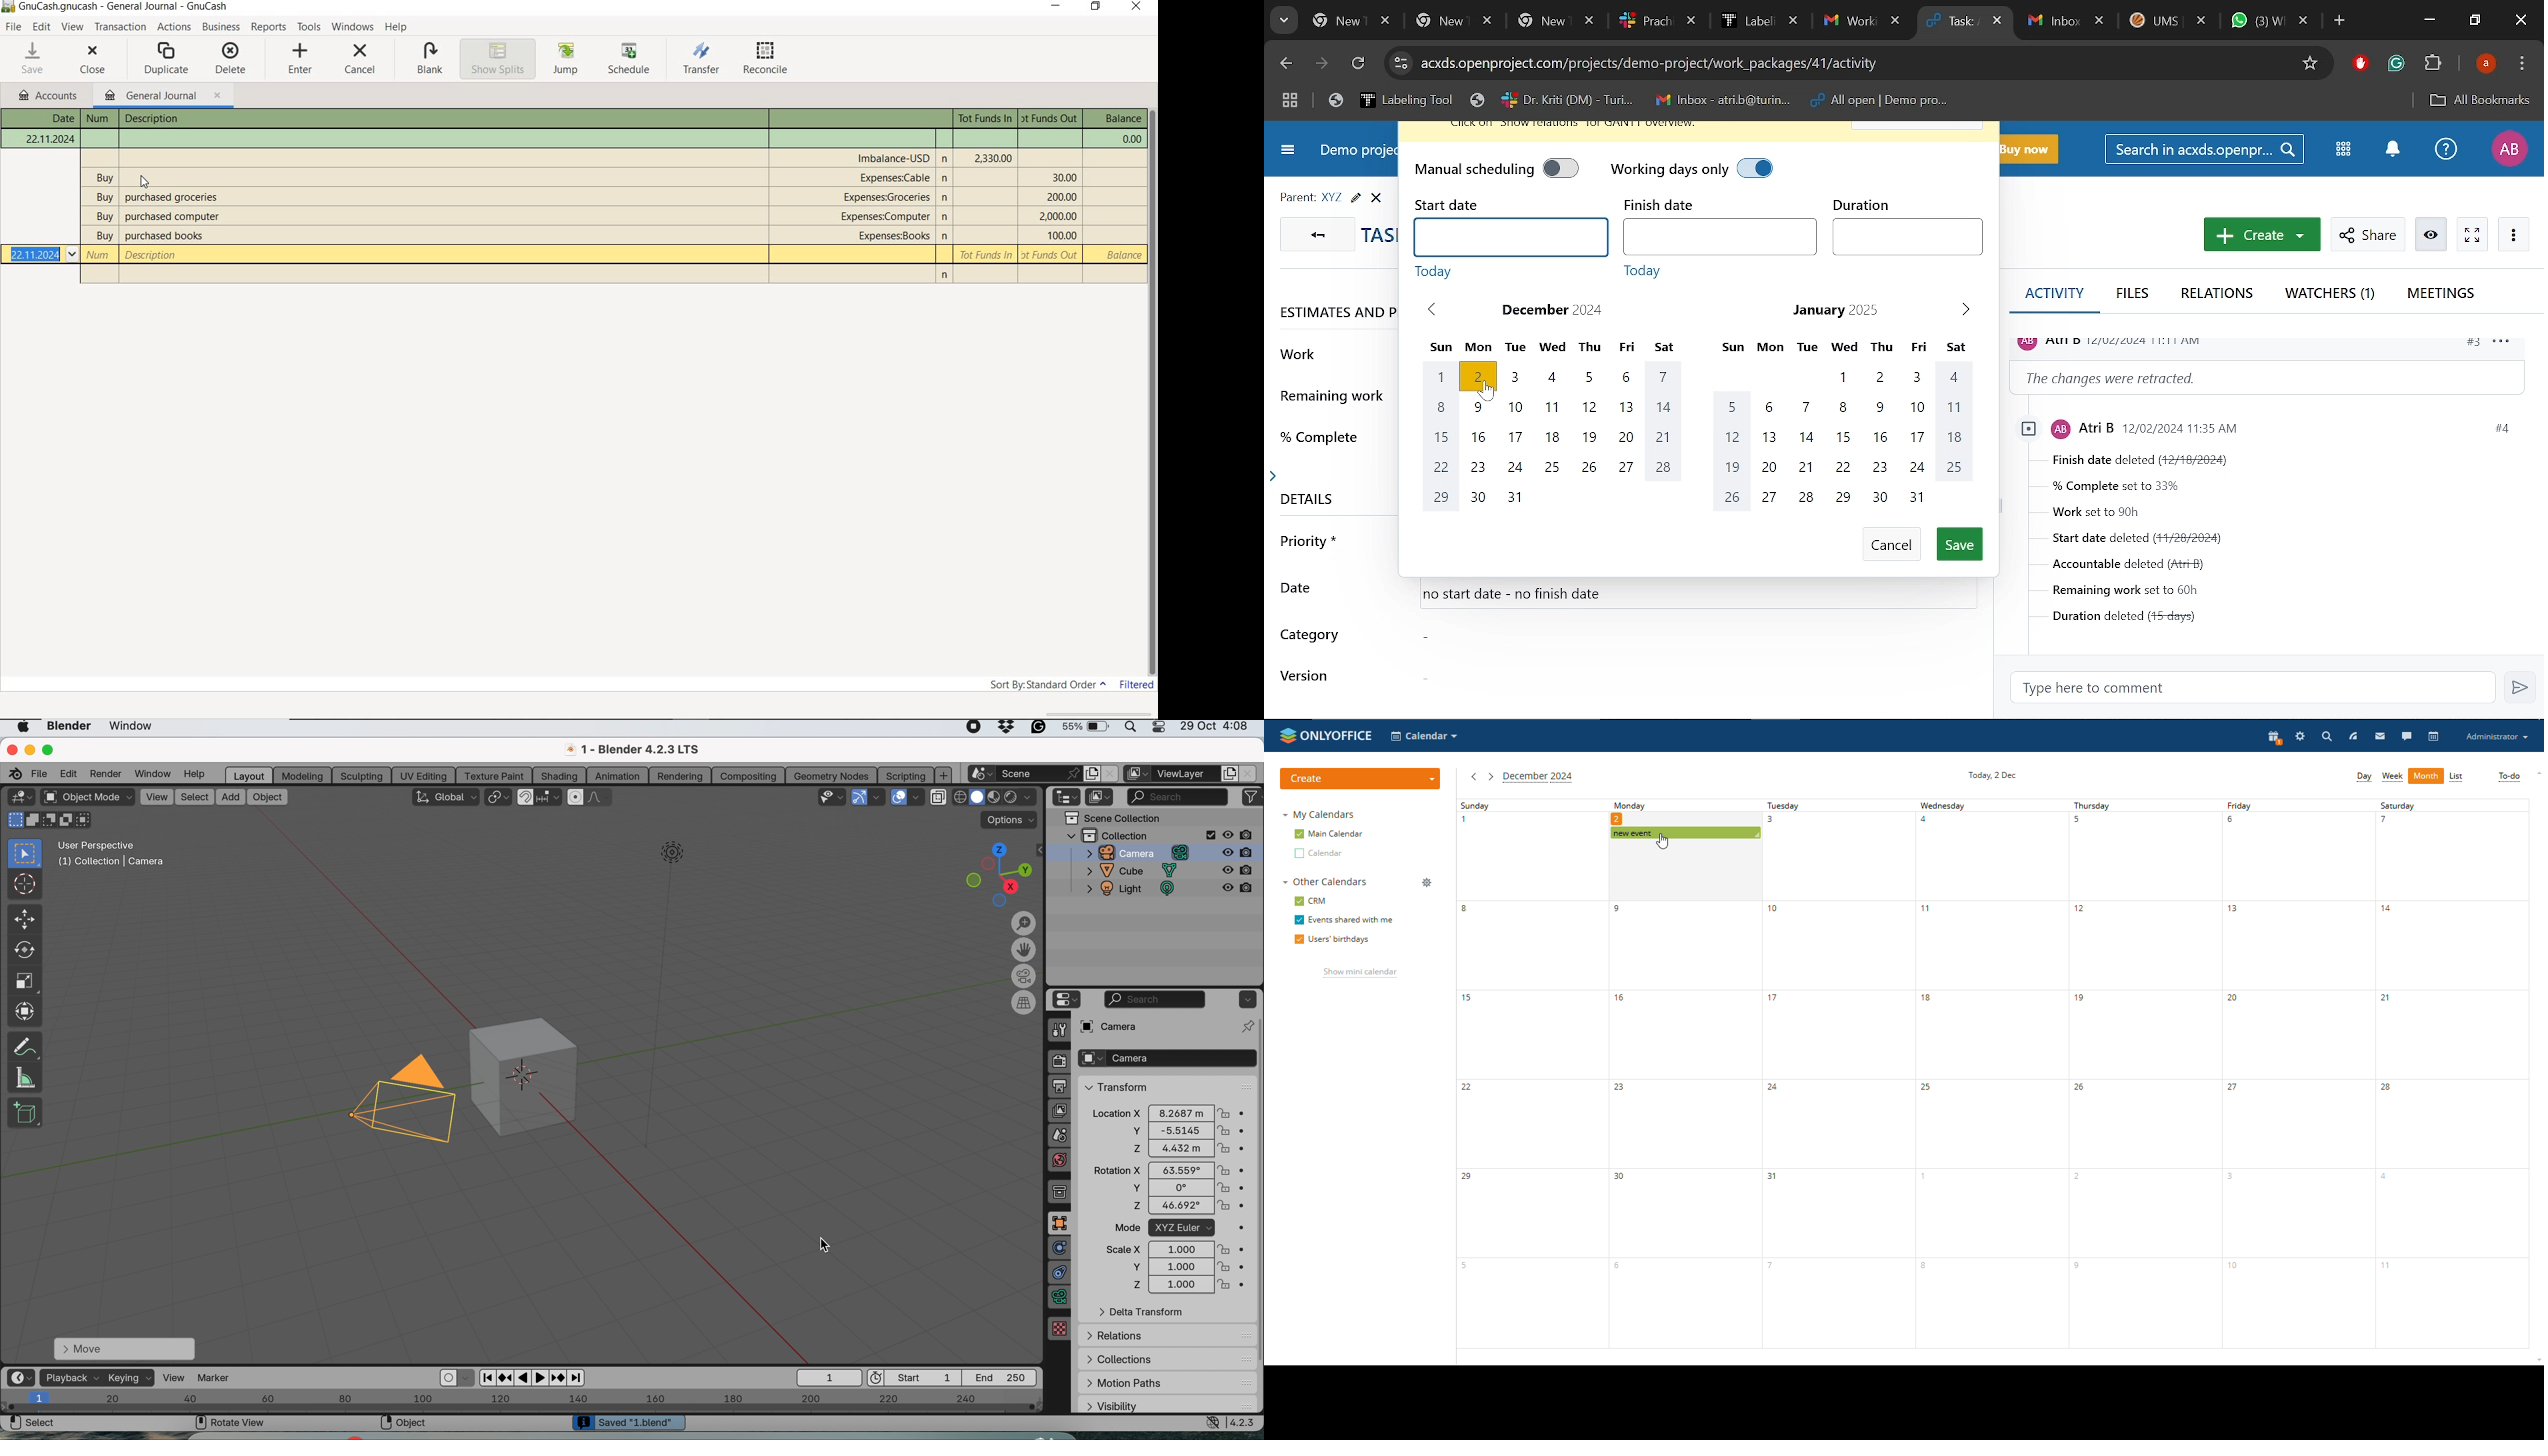 This screenshot has width=2548, height=1456. I want to click on jump, so click(567, 60).